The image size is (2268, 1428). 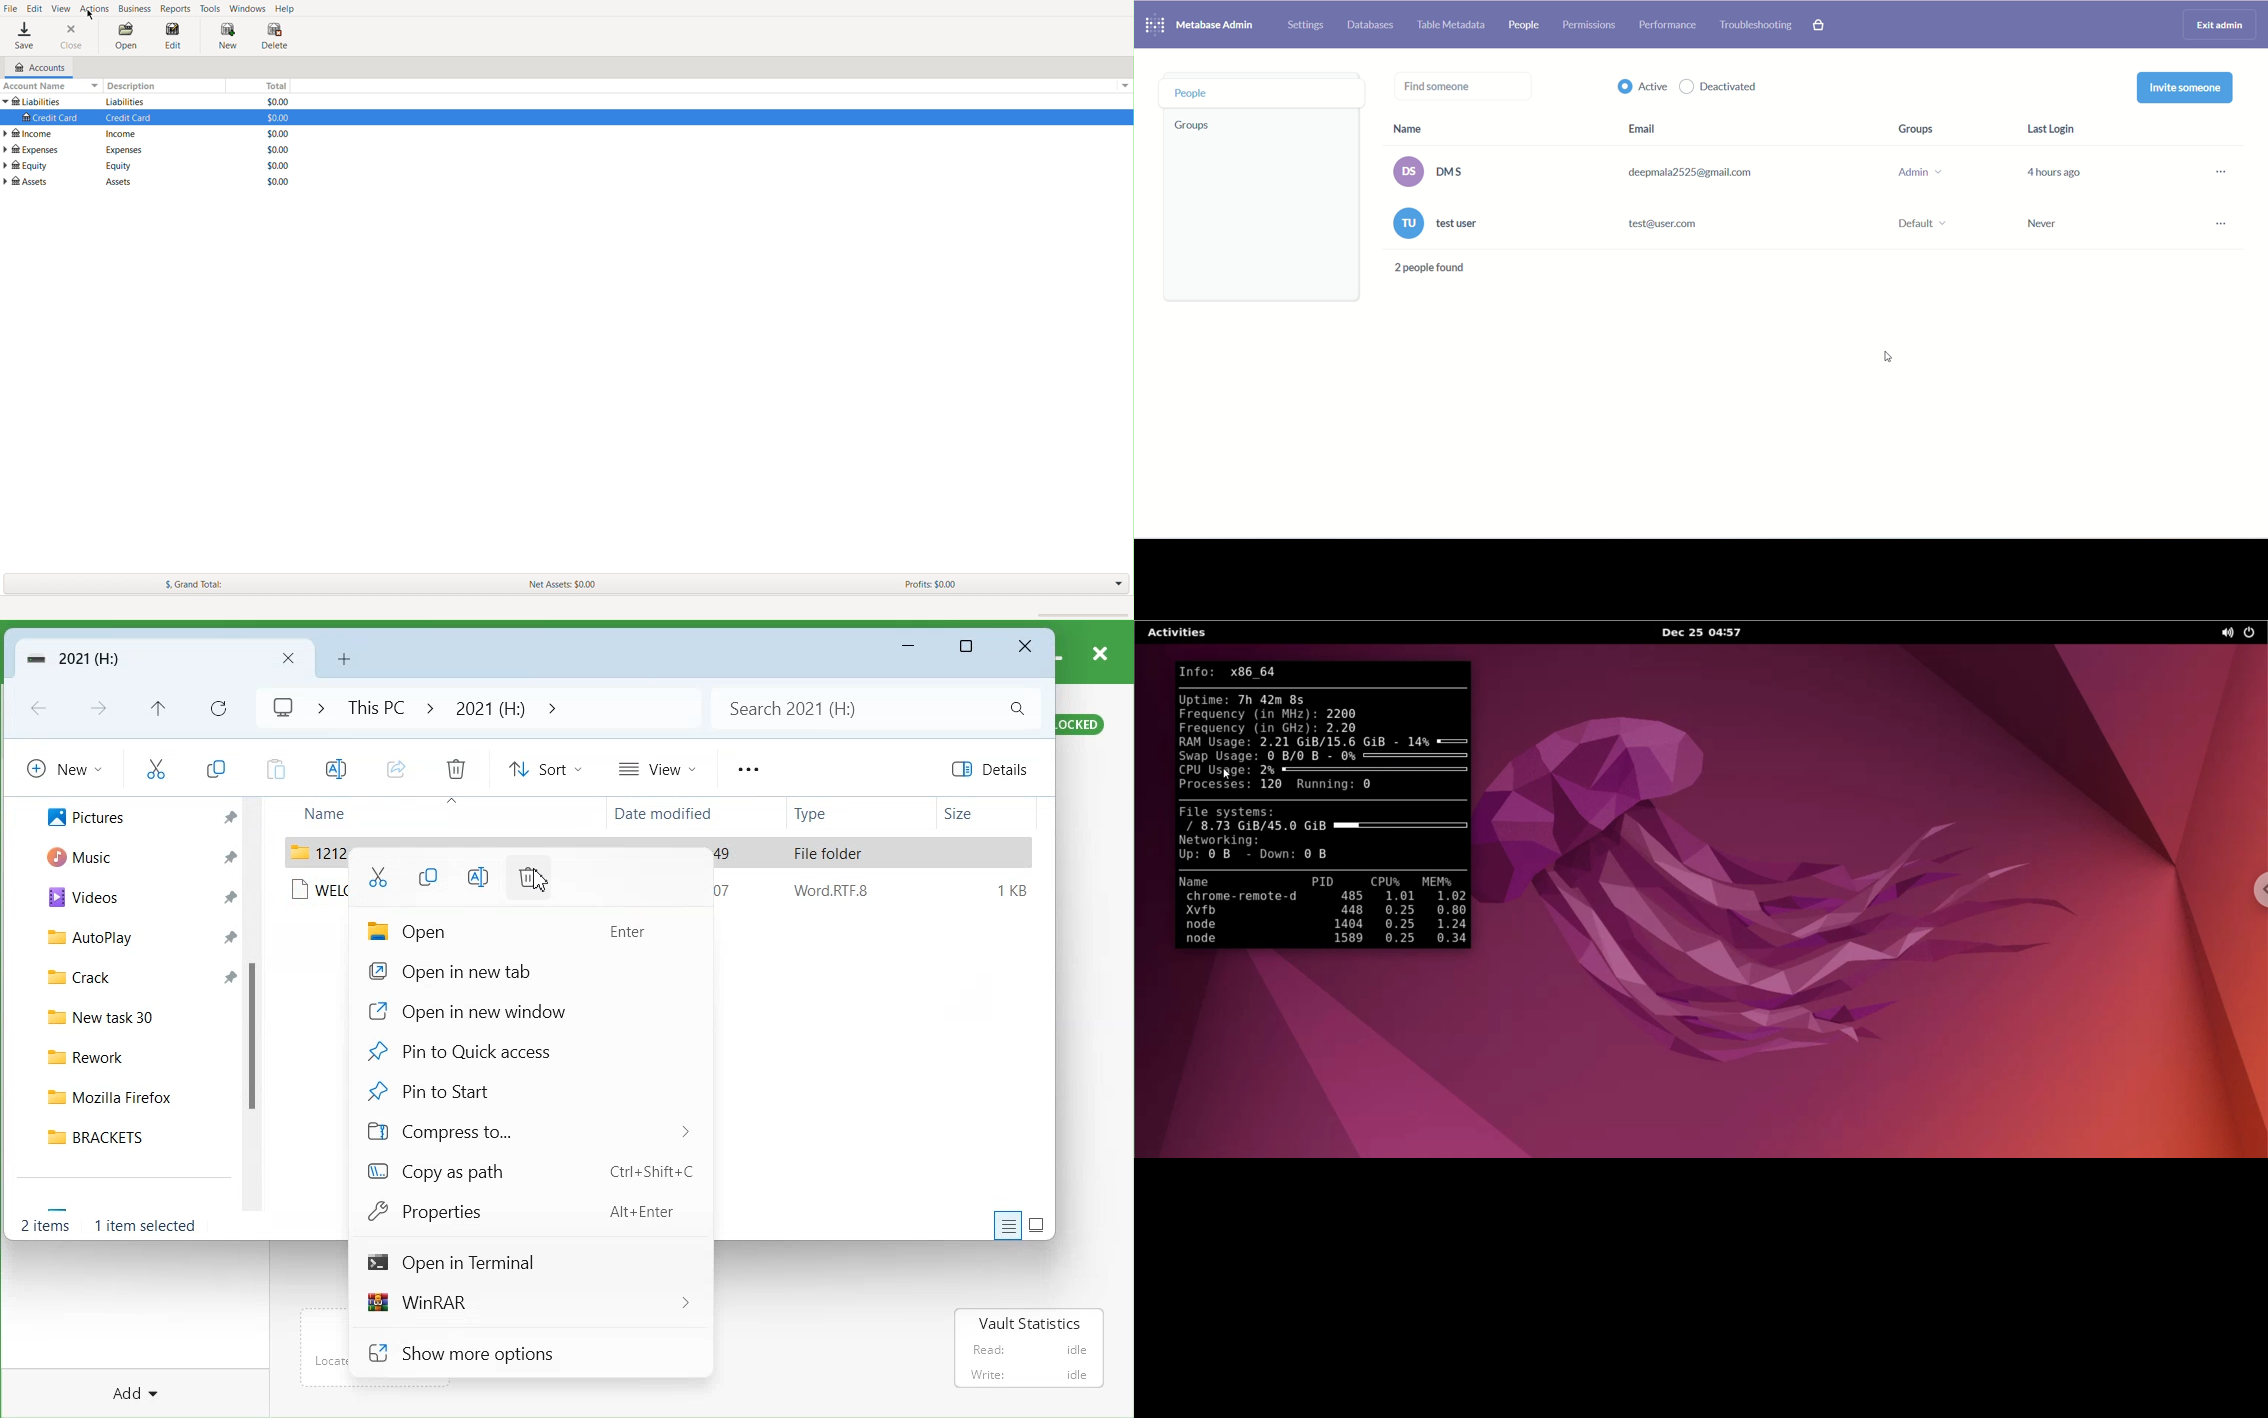 What do you see at coordinates (669, 815) in the screenshot?
I see `Date modified` at bounding box center [669, 815].